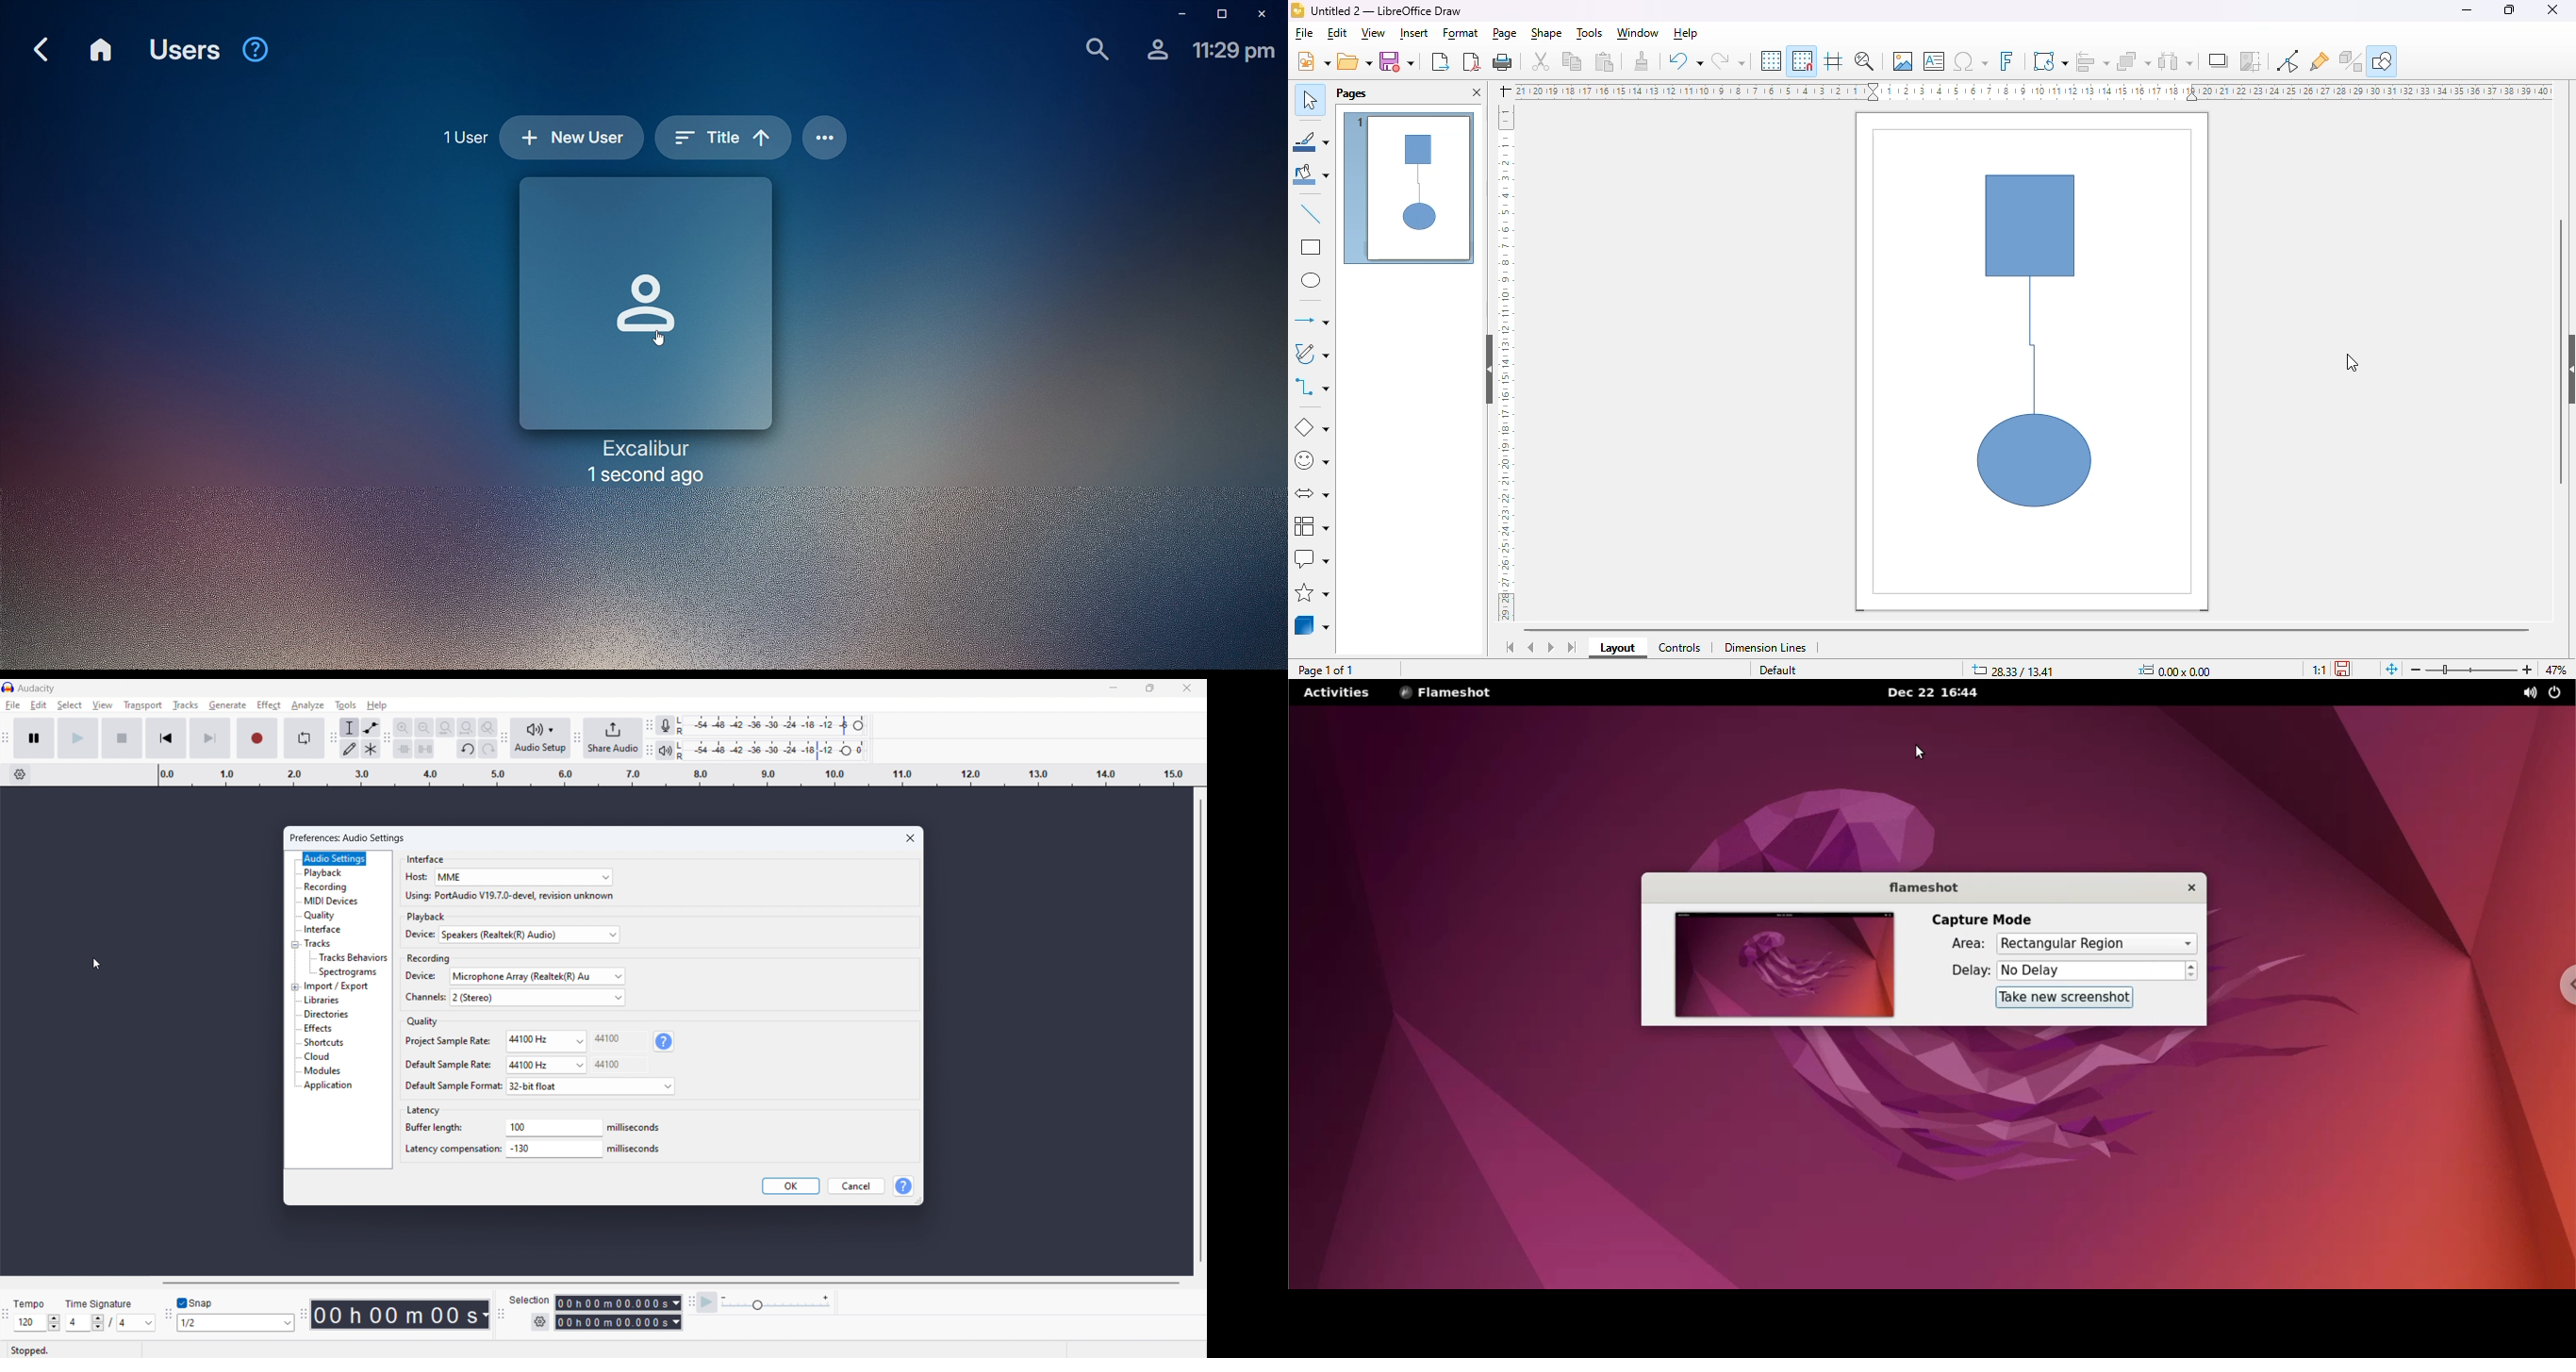  What do you see at coordinates (417, 935) in the screenshot?
I see ` Device` at bounding box center [417, 935].